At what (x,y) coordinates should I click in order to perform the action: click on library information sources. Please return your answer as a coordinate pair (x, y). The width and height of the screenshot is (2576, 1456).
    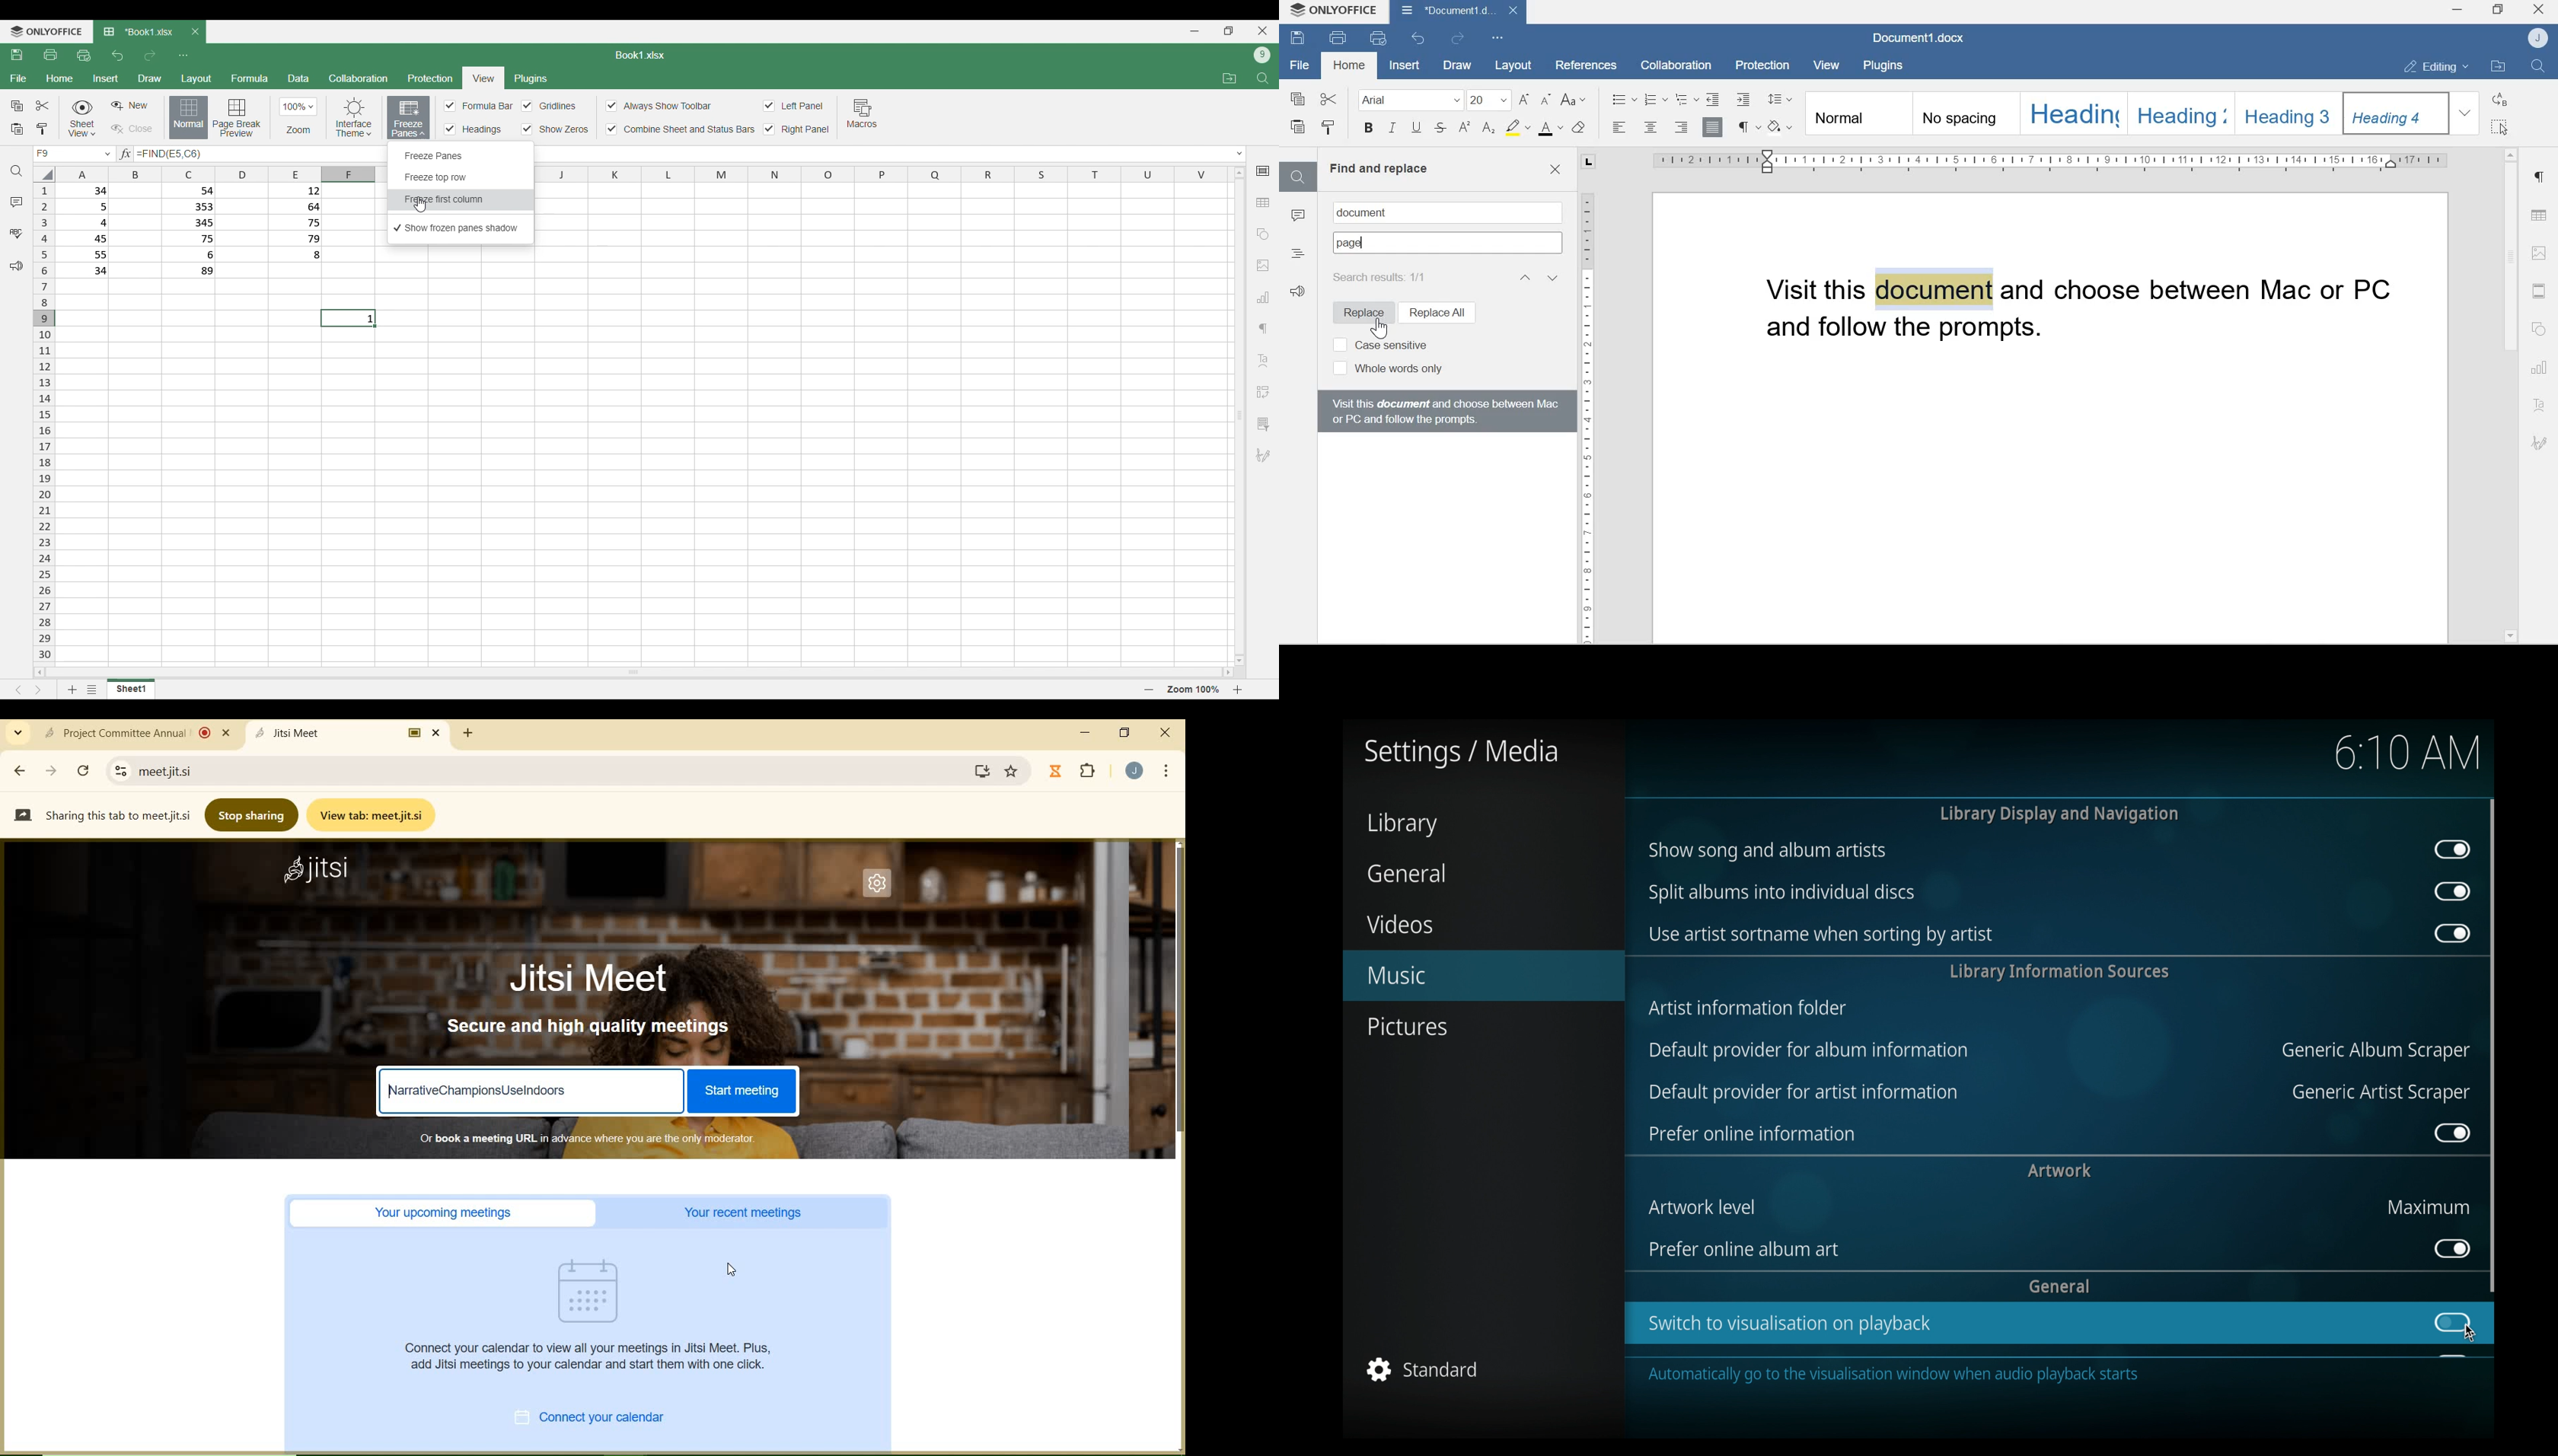
    Looking at the image, I should click on (2058, 971).